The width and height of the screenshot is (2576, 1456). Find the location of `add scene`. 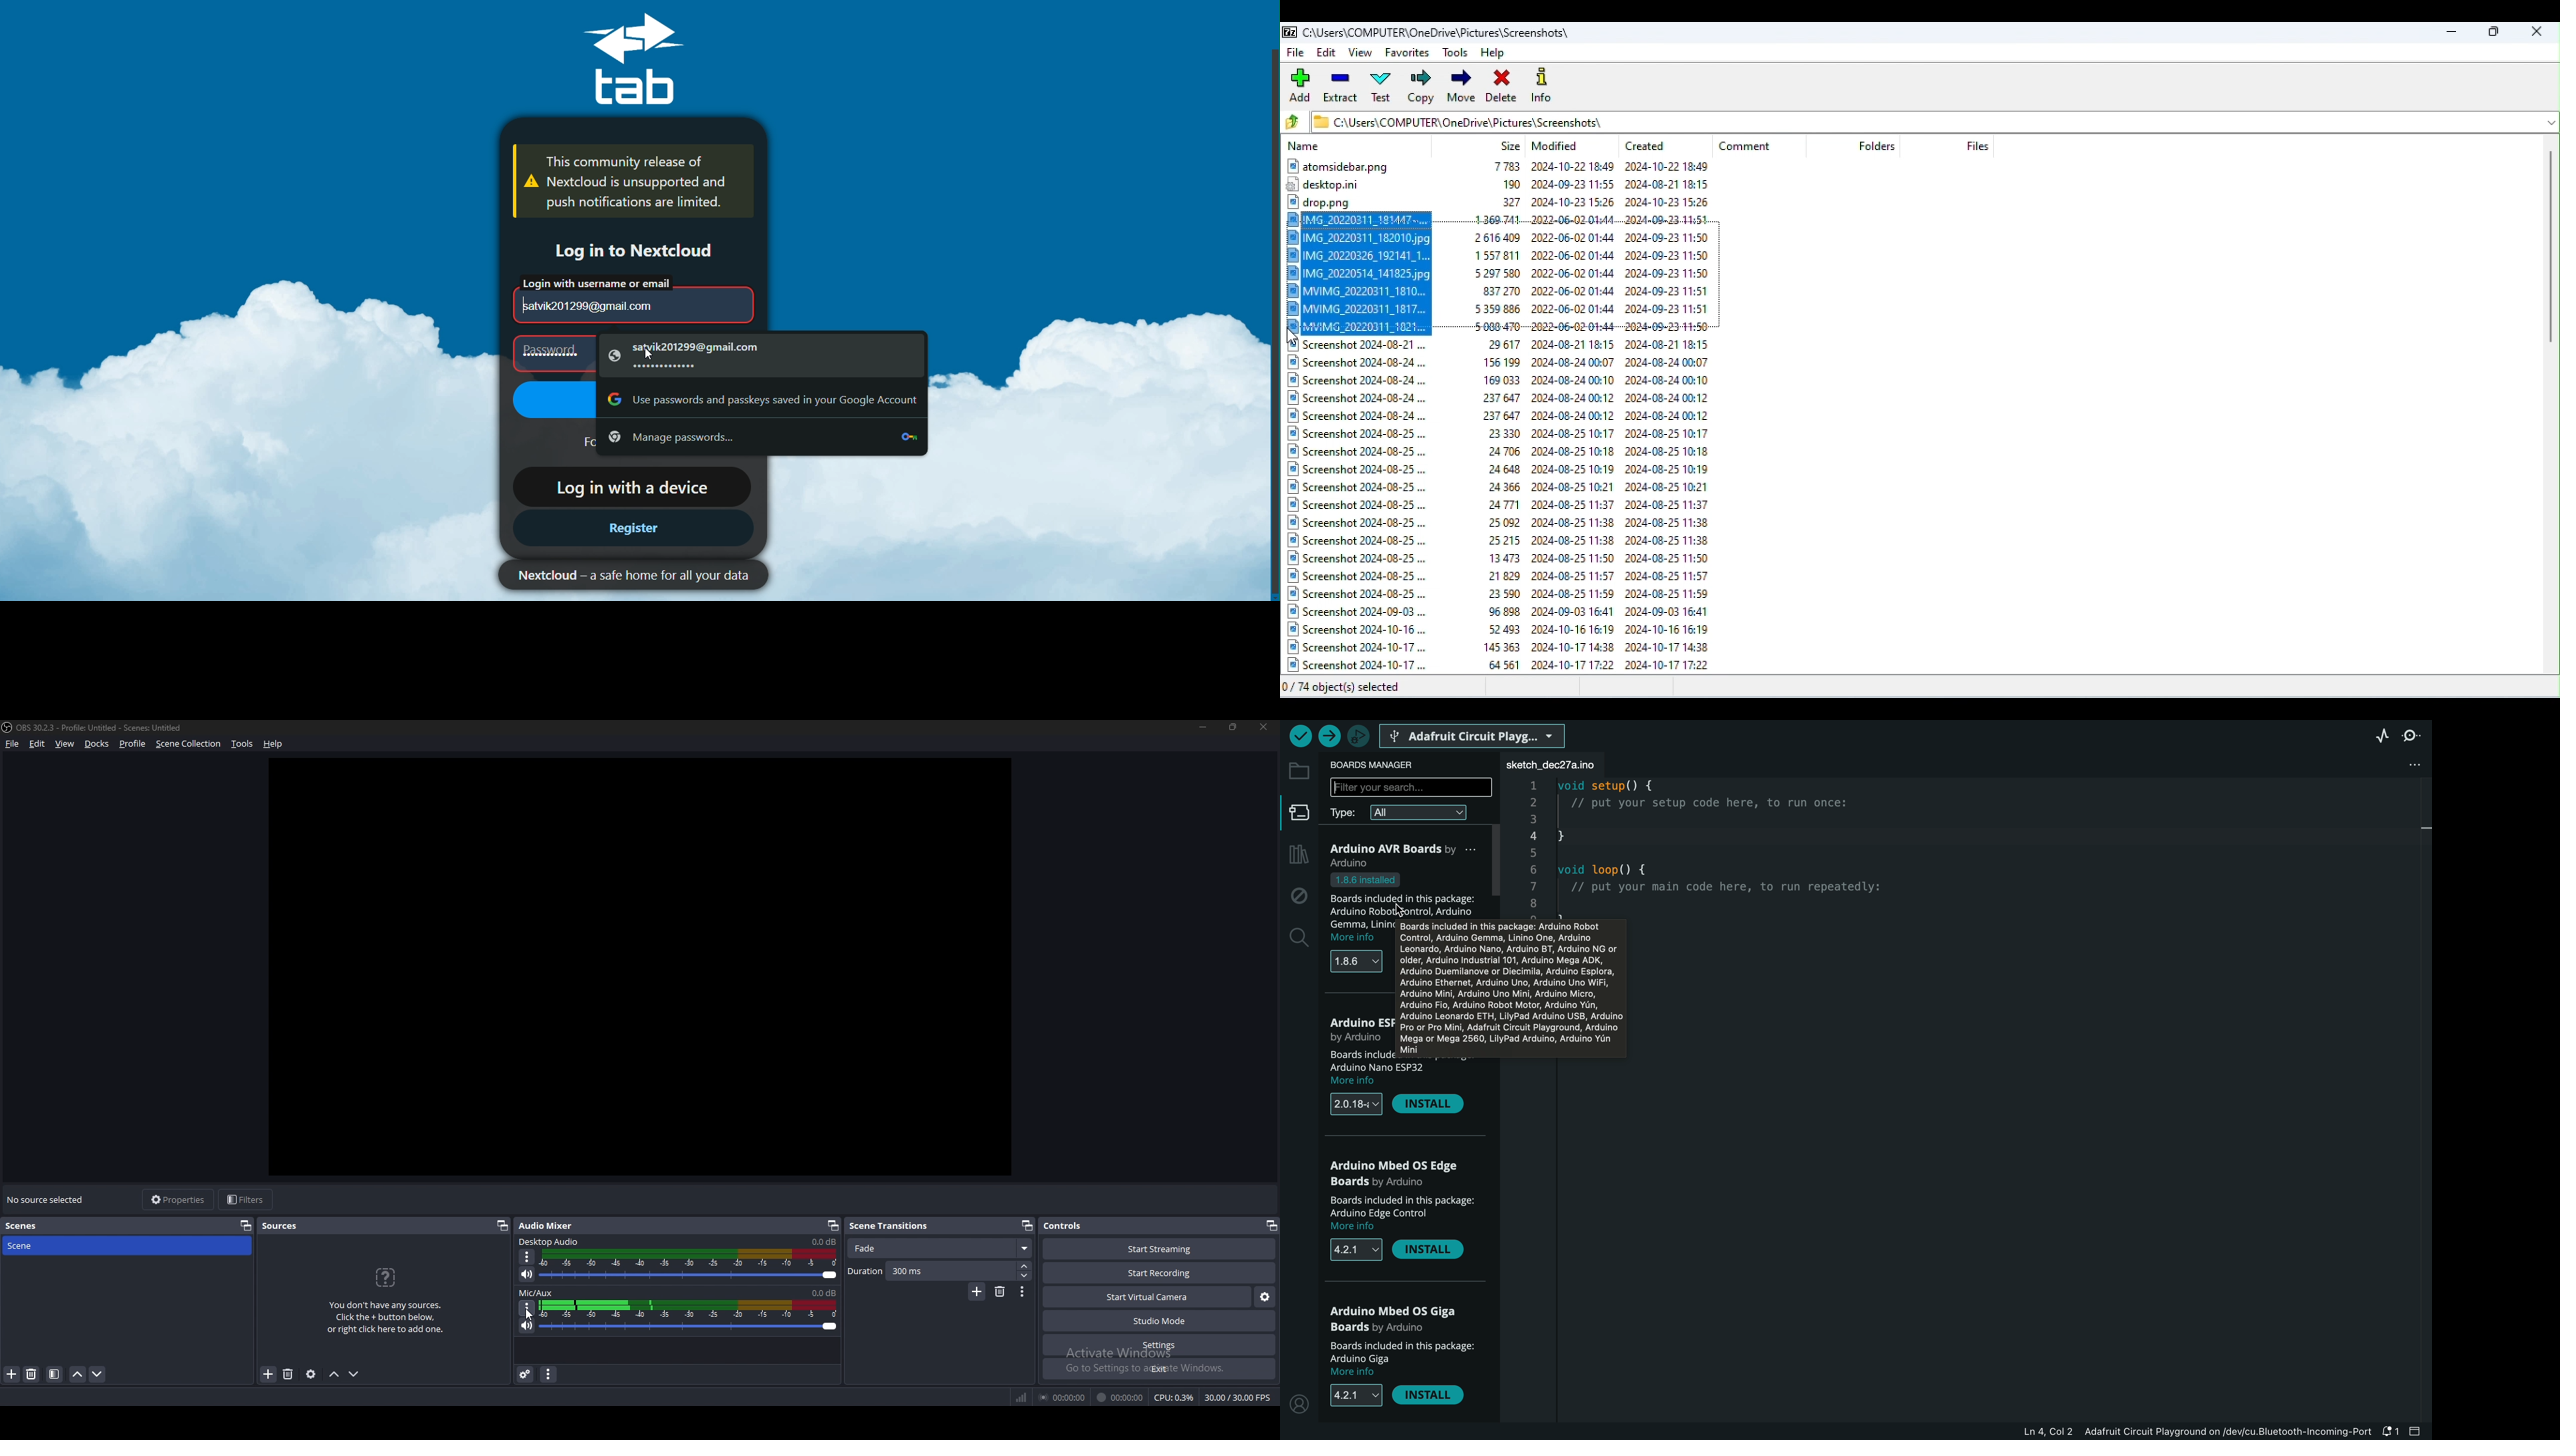

add scene is located at coordinates (12, 1375).